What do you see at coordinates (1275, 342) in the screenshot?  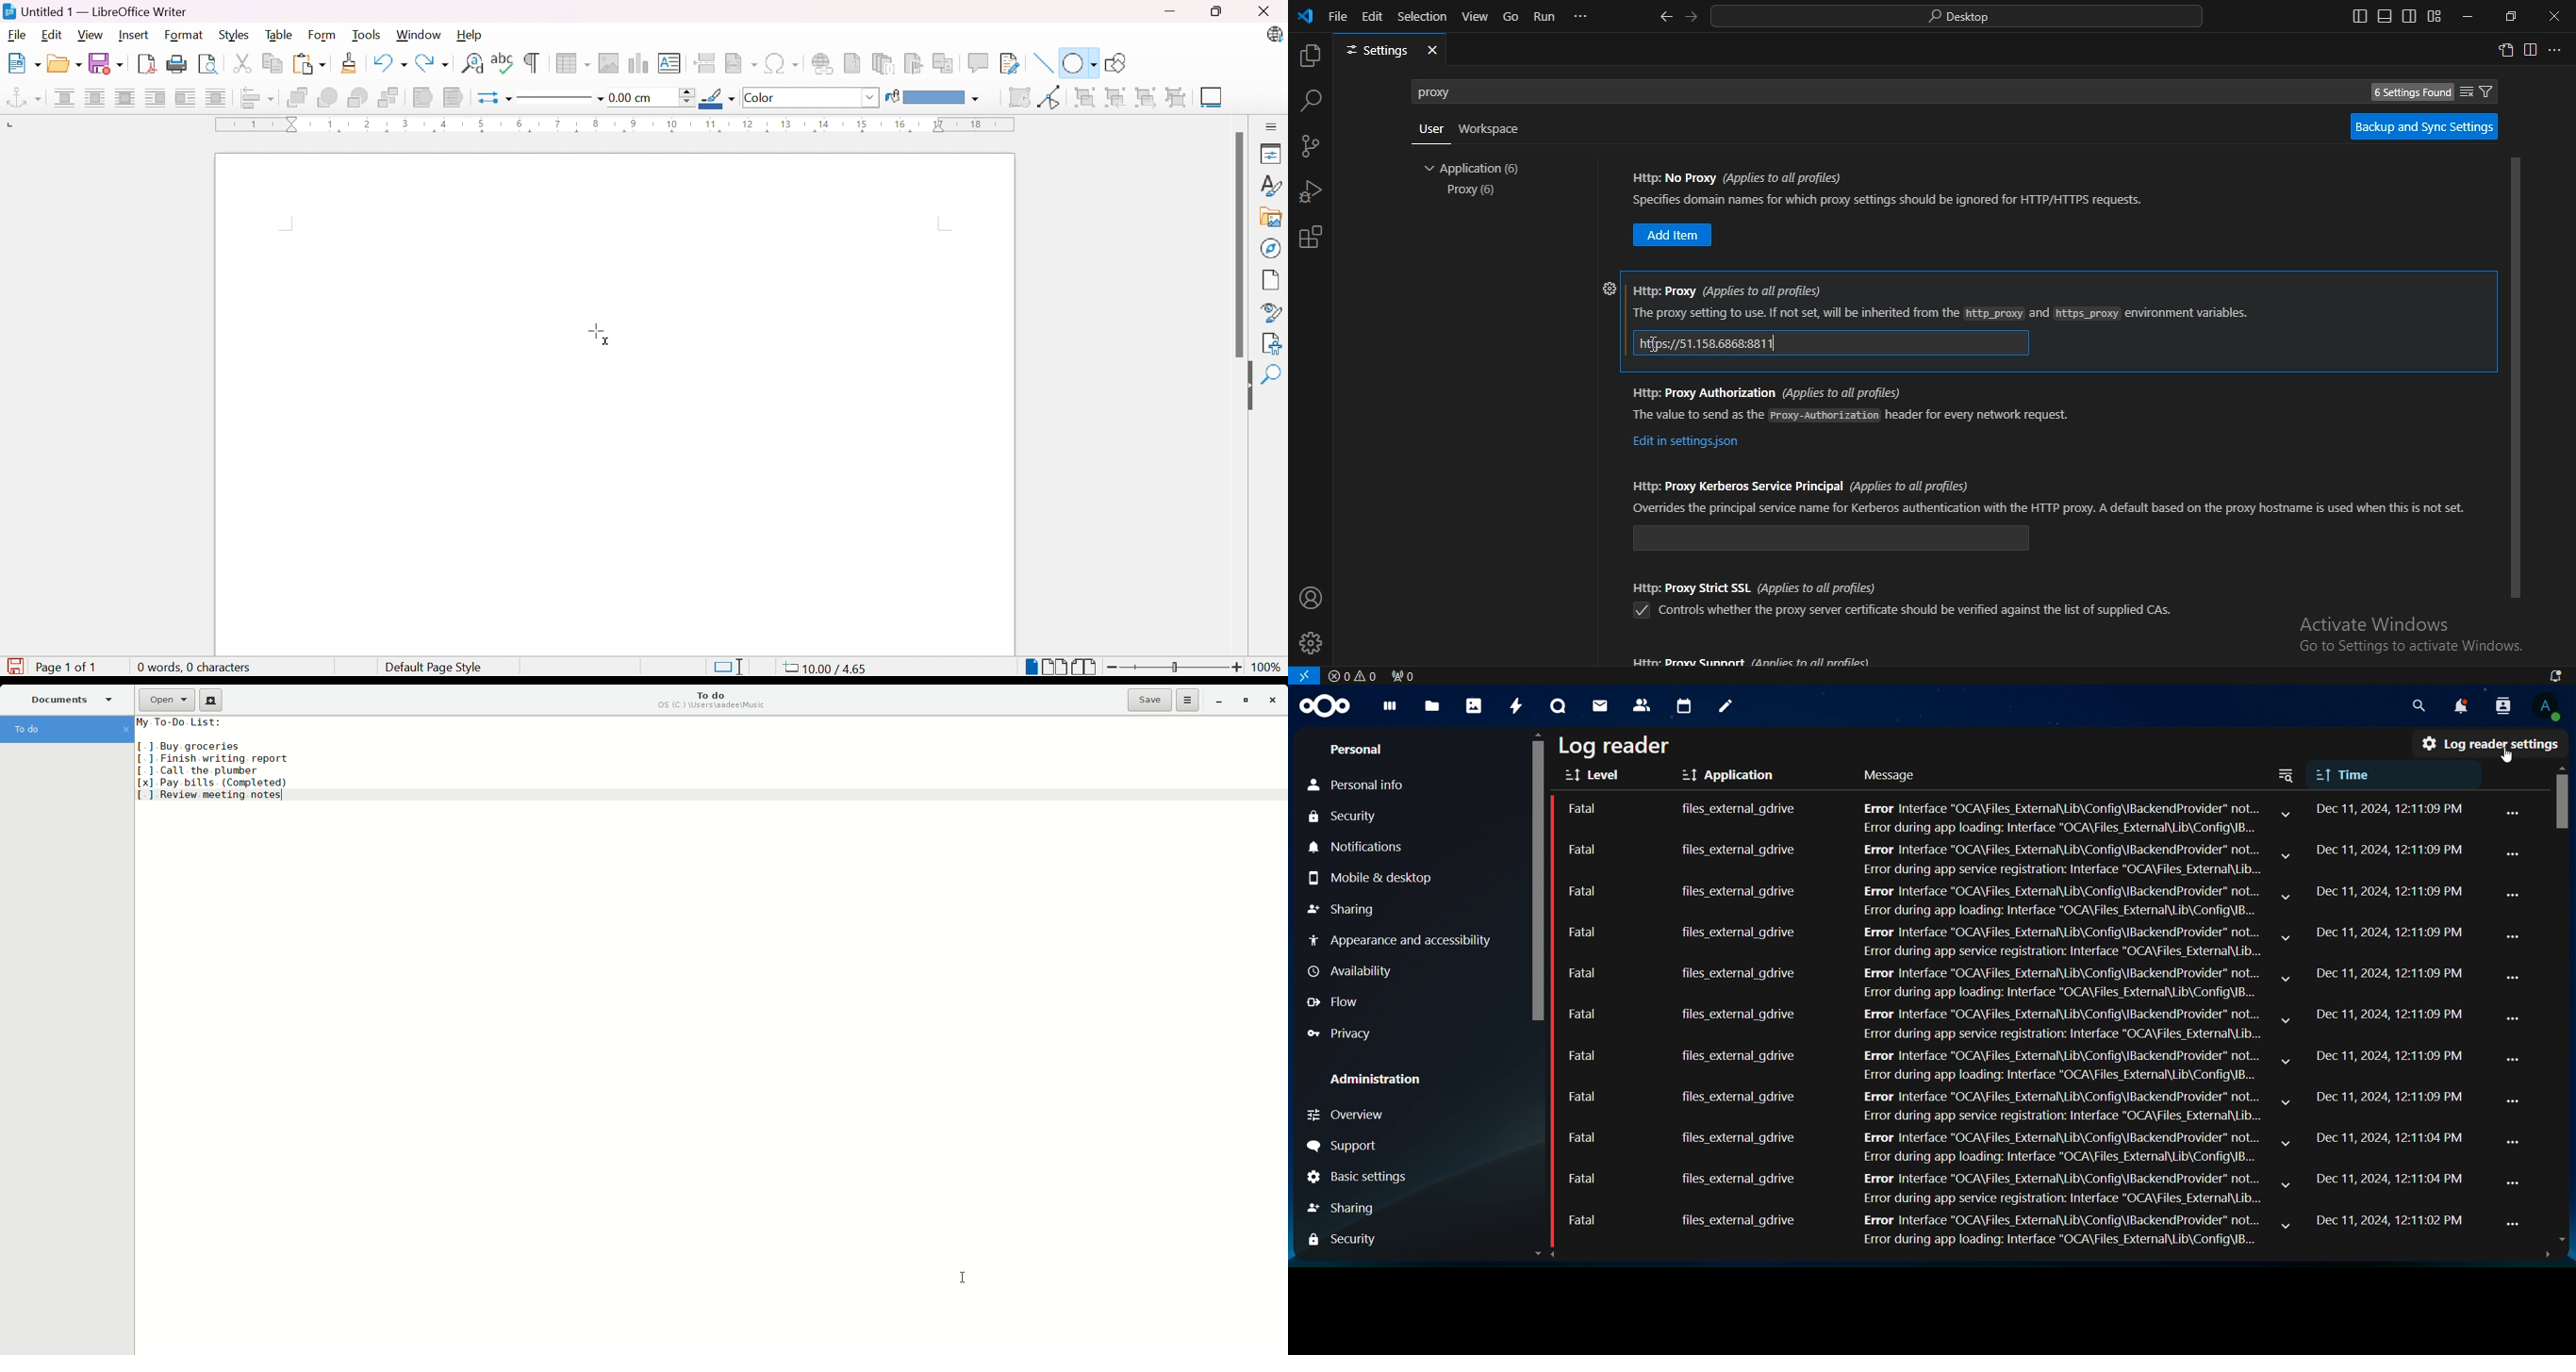 I see `Manage changes` at bounding box center [1275, 342].